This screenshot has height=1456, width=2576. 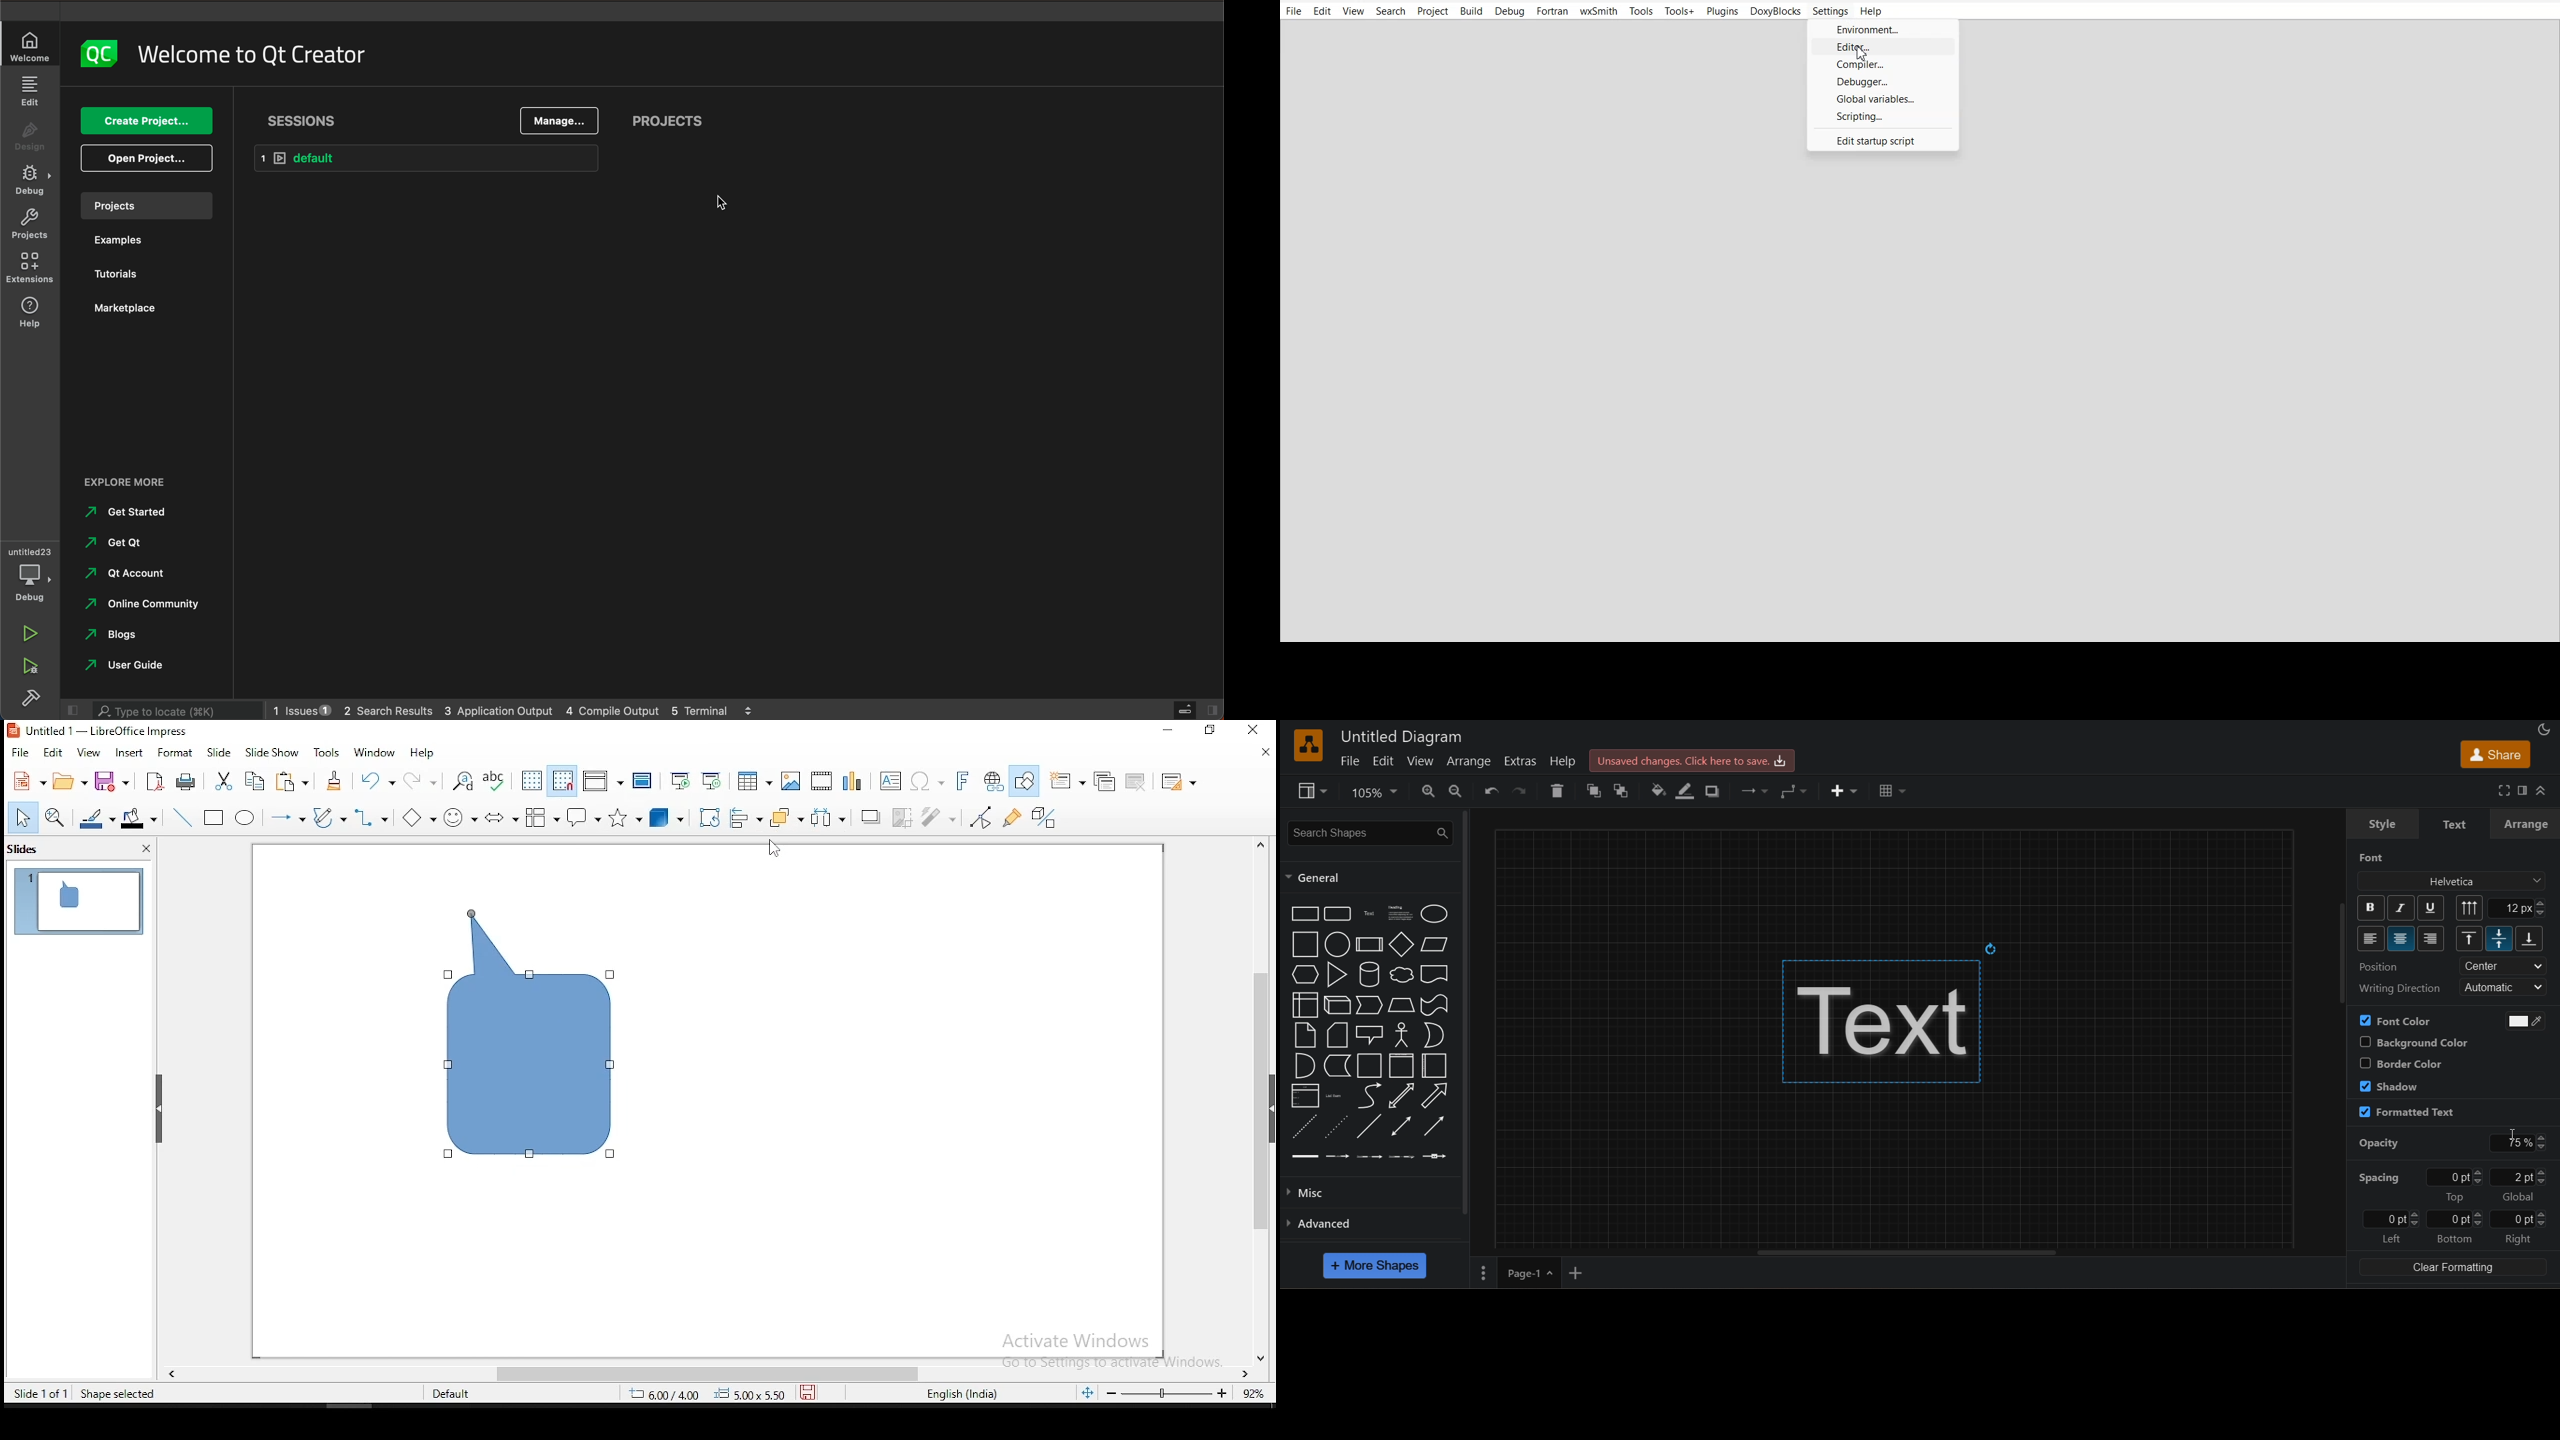 What do you see at coordinates (112, 781) in the screenshot?
I see `save` at bounding box center [112, 781].